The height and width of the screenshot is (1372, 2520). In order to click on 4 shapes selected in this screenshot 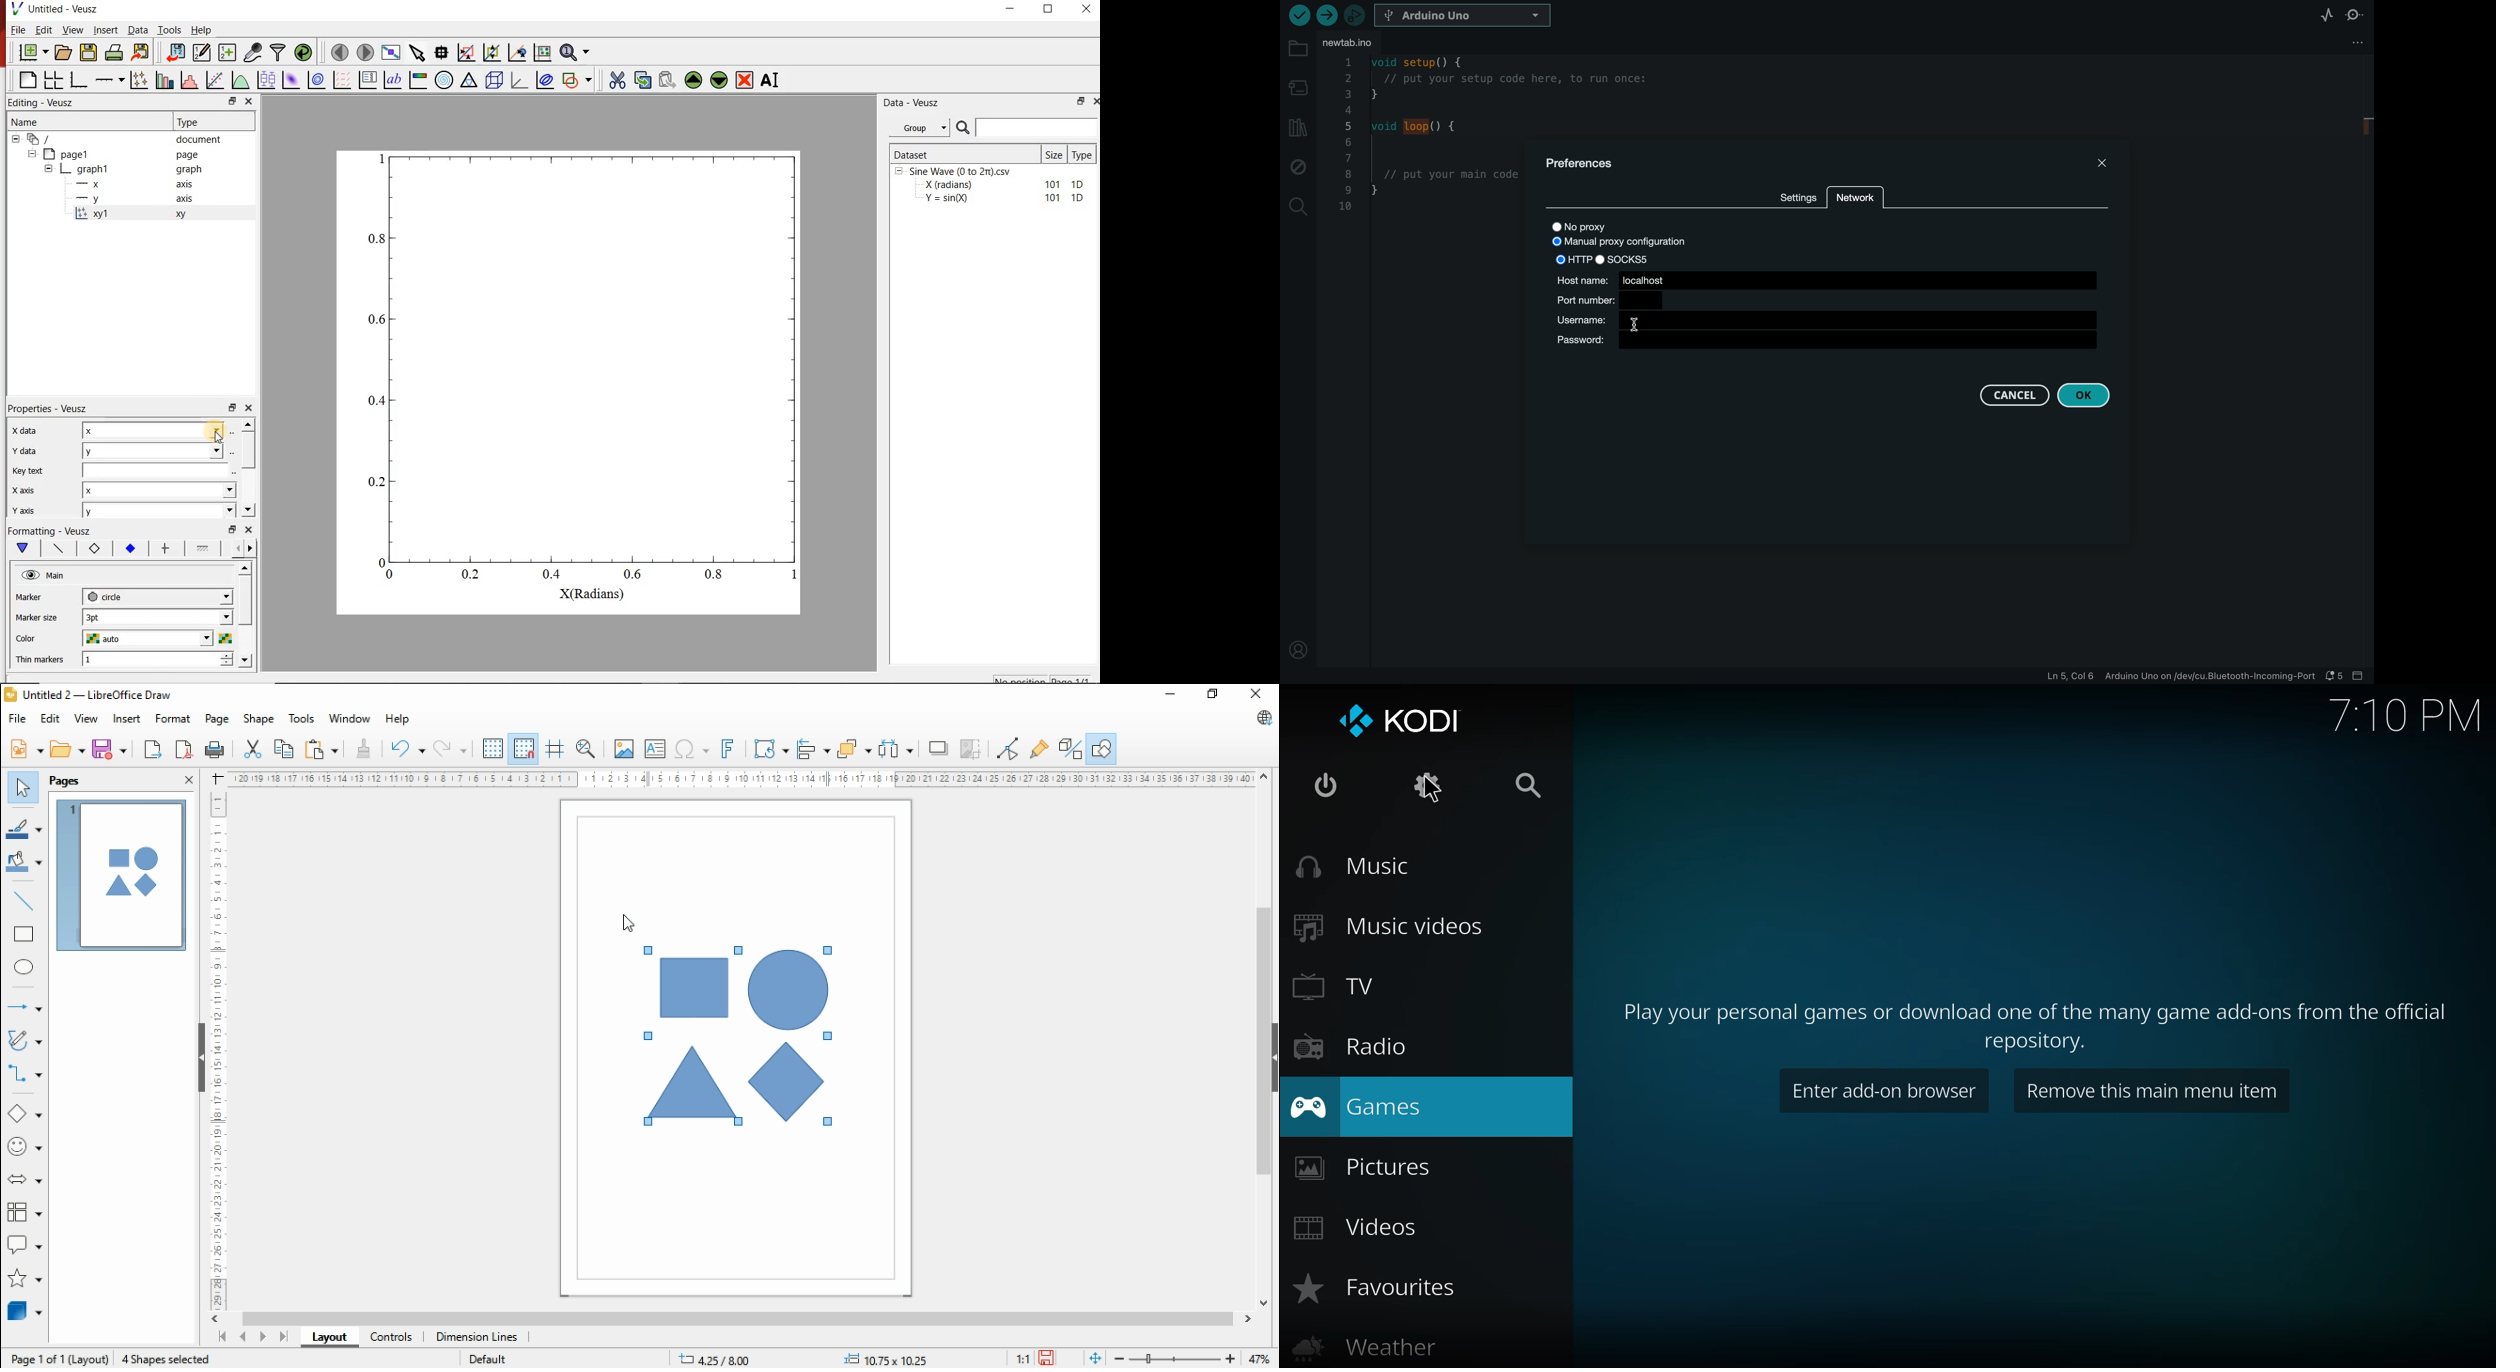, I will do `click(168, 1359)`.